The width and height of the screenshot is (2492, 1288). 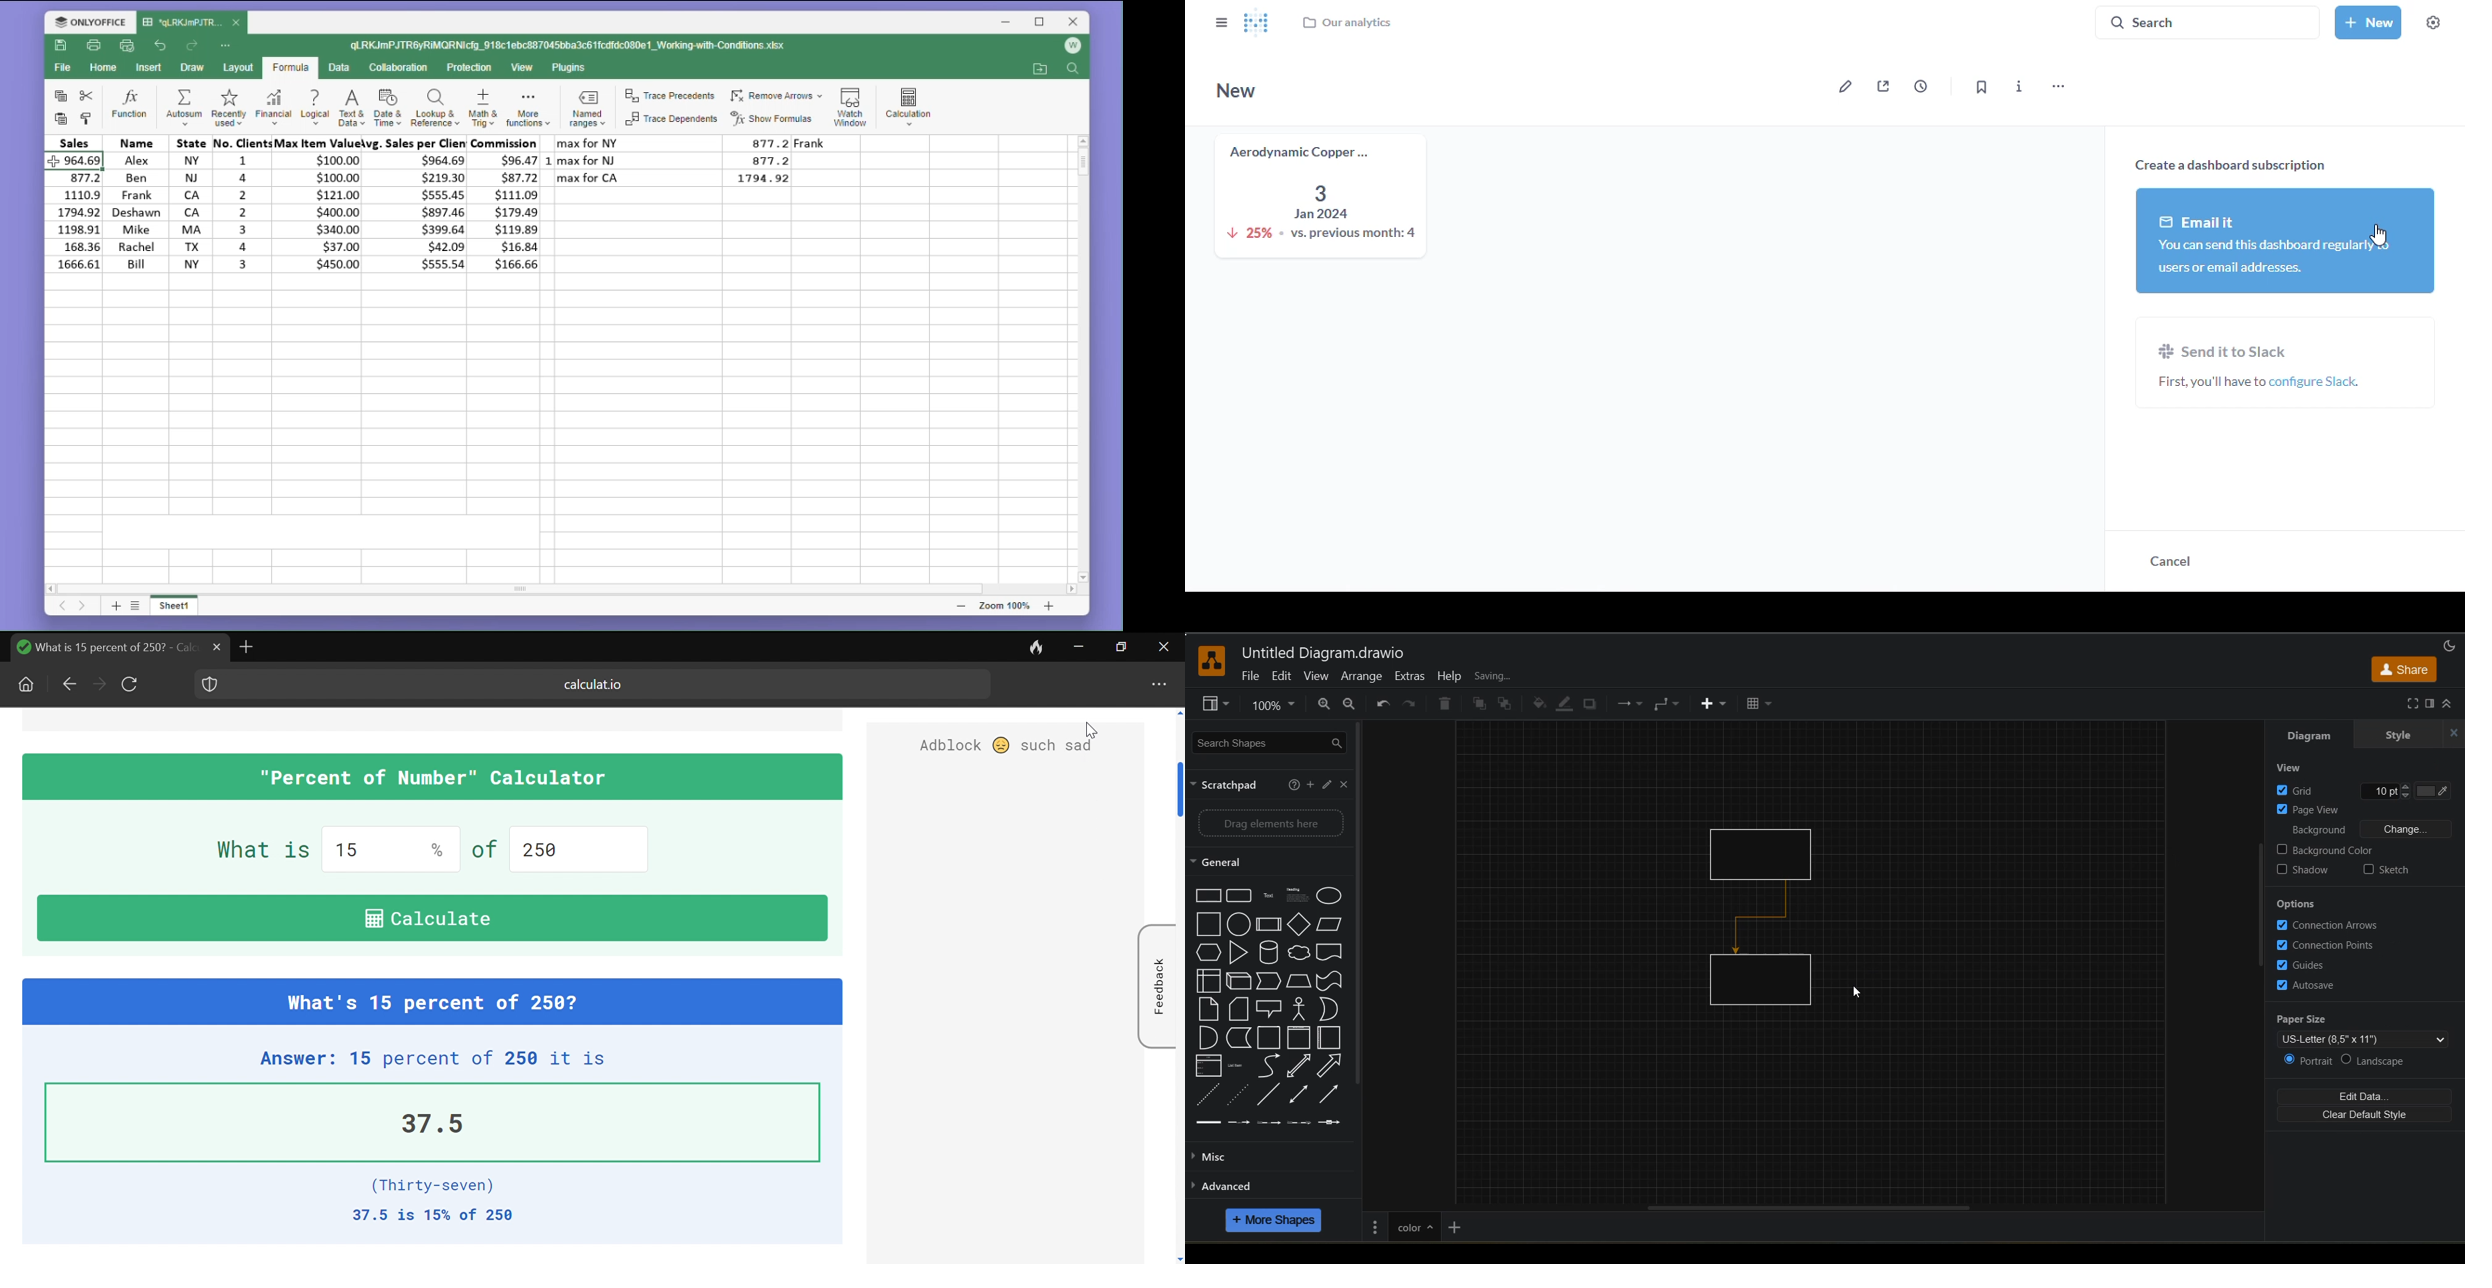 What do you see at coordinates (2430, 703) in the screenshot?
I see `format` at bounding box center [2430, 703].